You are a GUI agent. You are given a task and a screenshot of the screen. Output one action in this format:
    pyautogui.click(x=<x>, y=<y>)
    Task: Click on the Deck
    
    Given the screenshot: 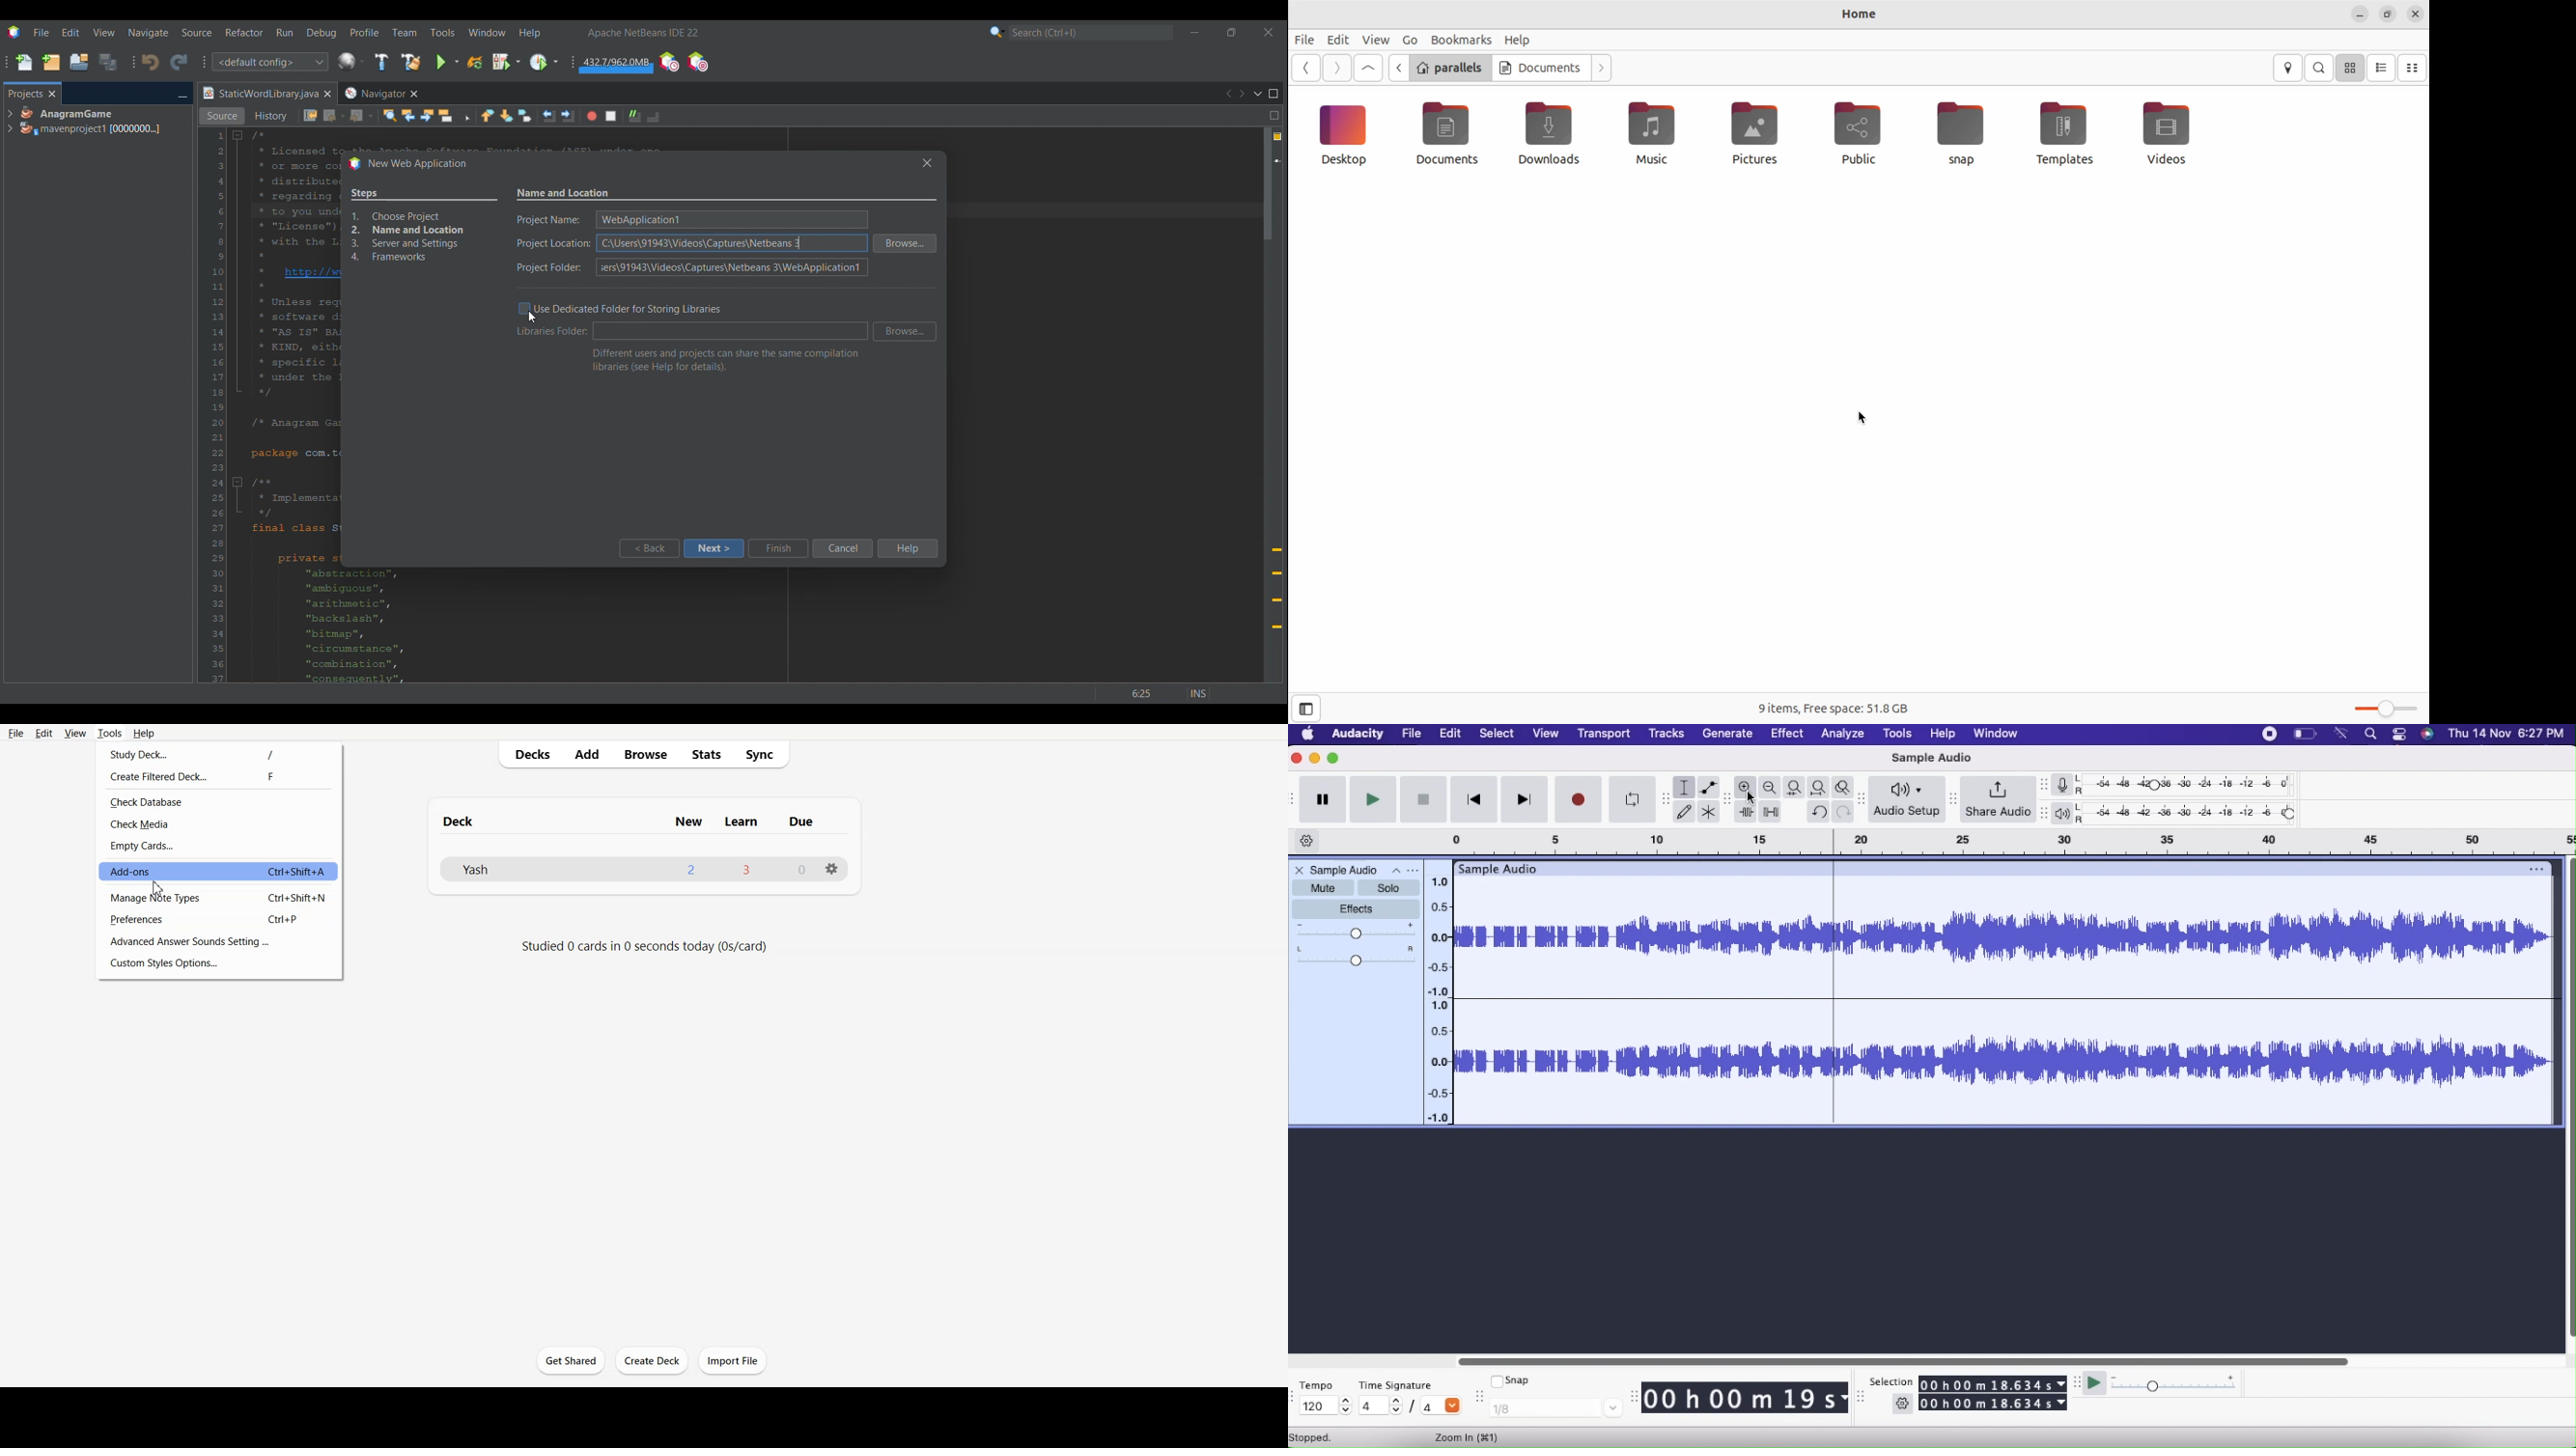 What is the action you would take?
    pyautogui.click(x=461, y=820)
    